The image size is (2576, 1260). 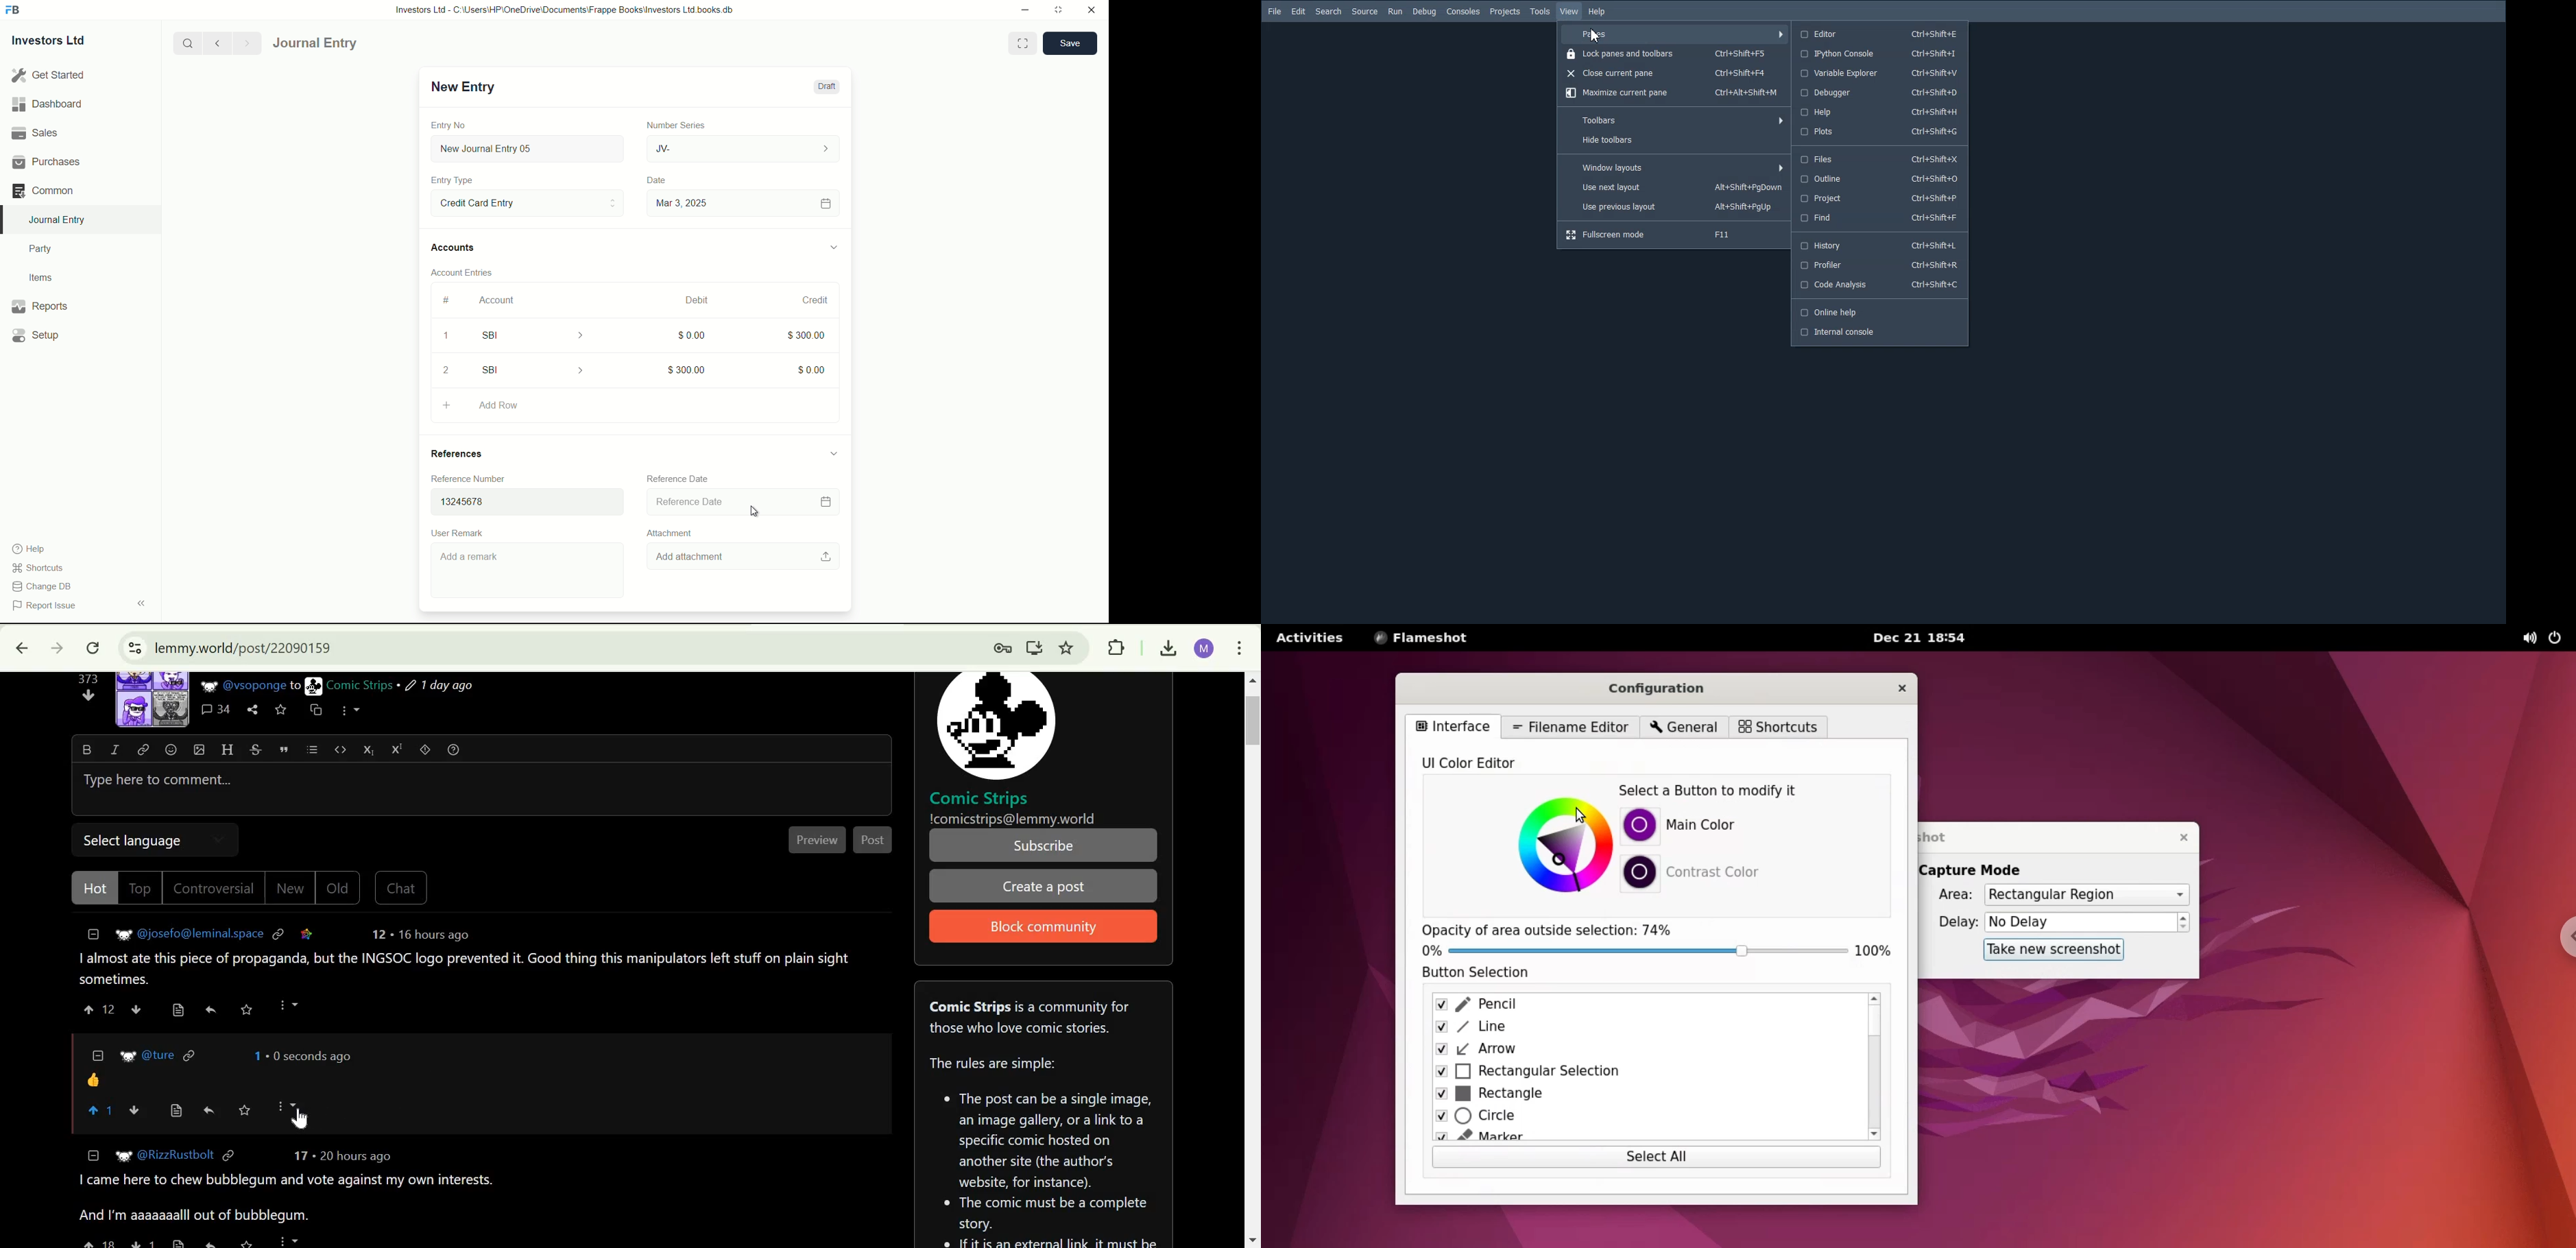 What do you see at coordinates (1674, 139) in the screenshot?
I see `Hide toolbars` at bounding box center [1674, 139].